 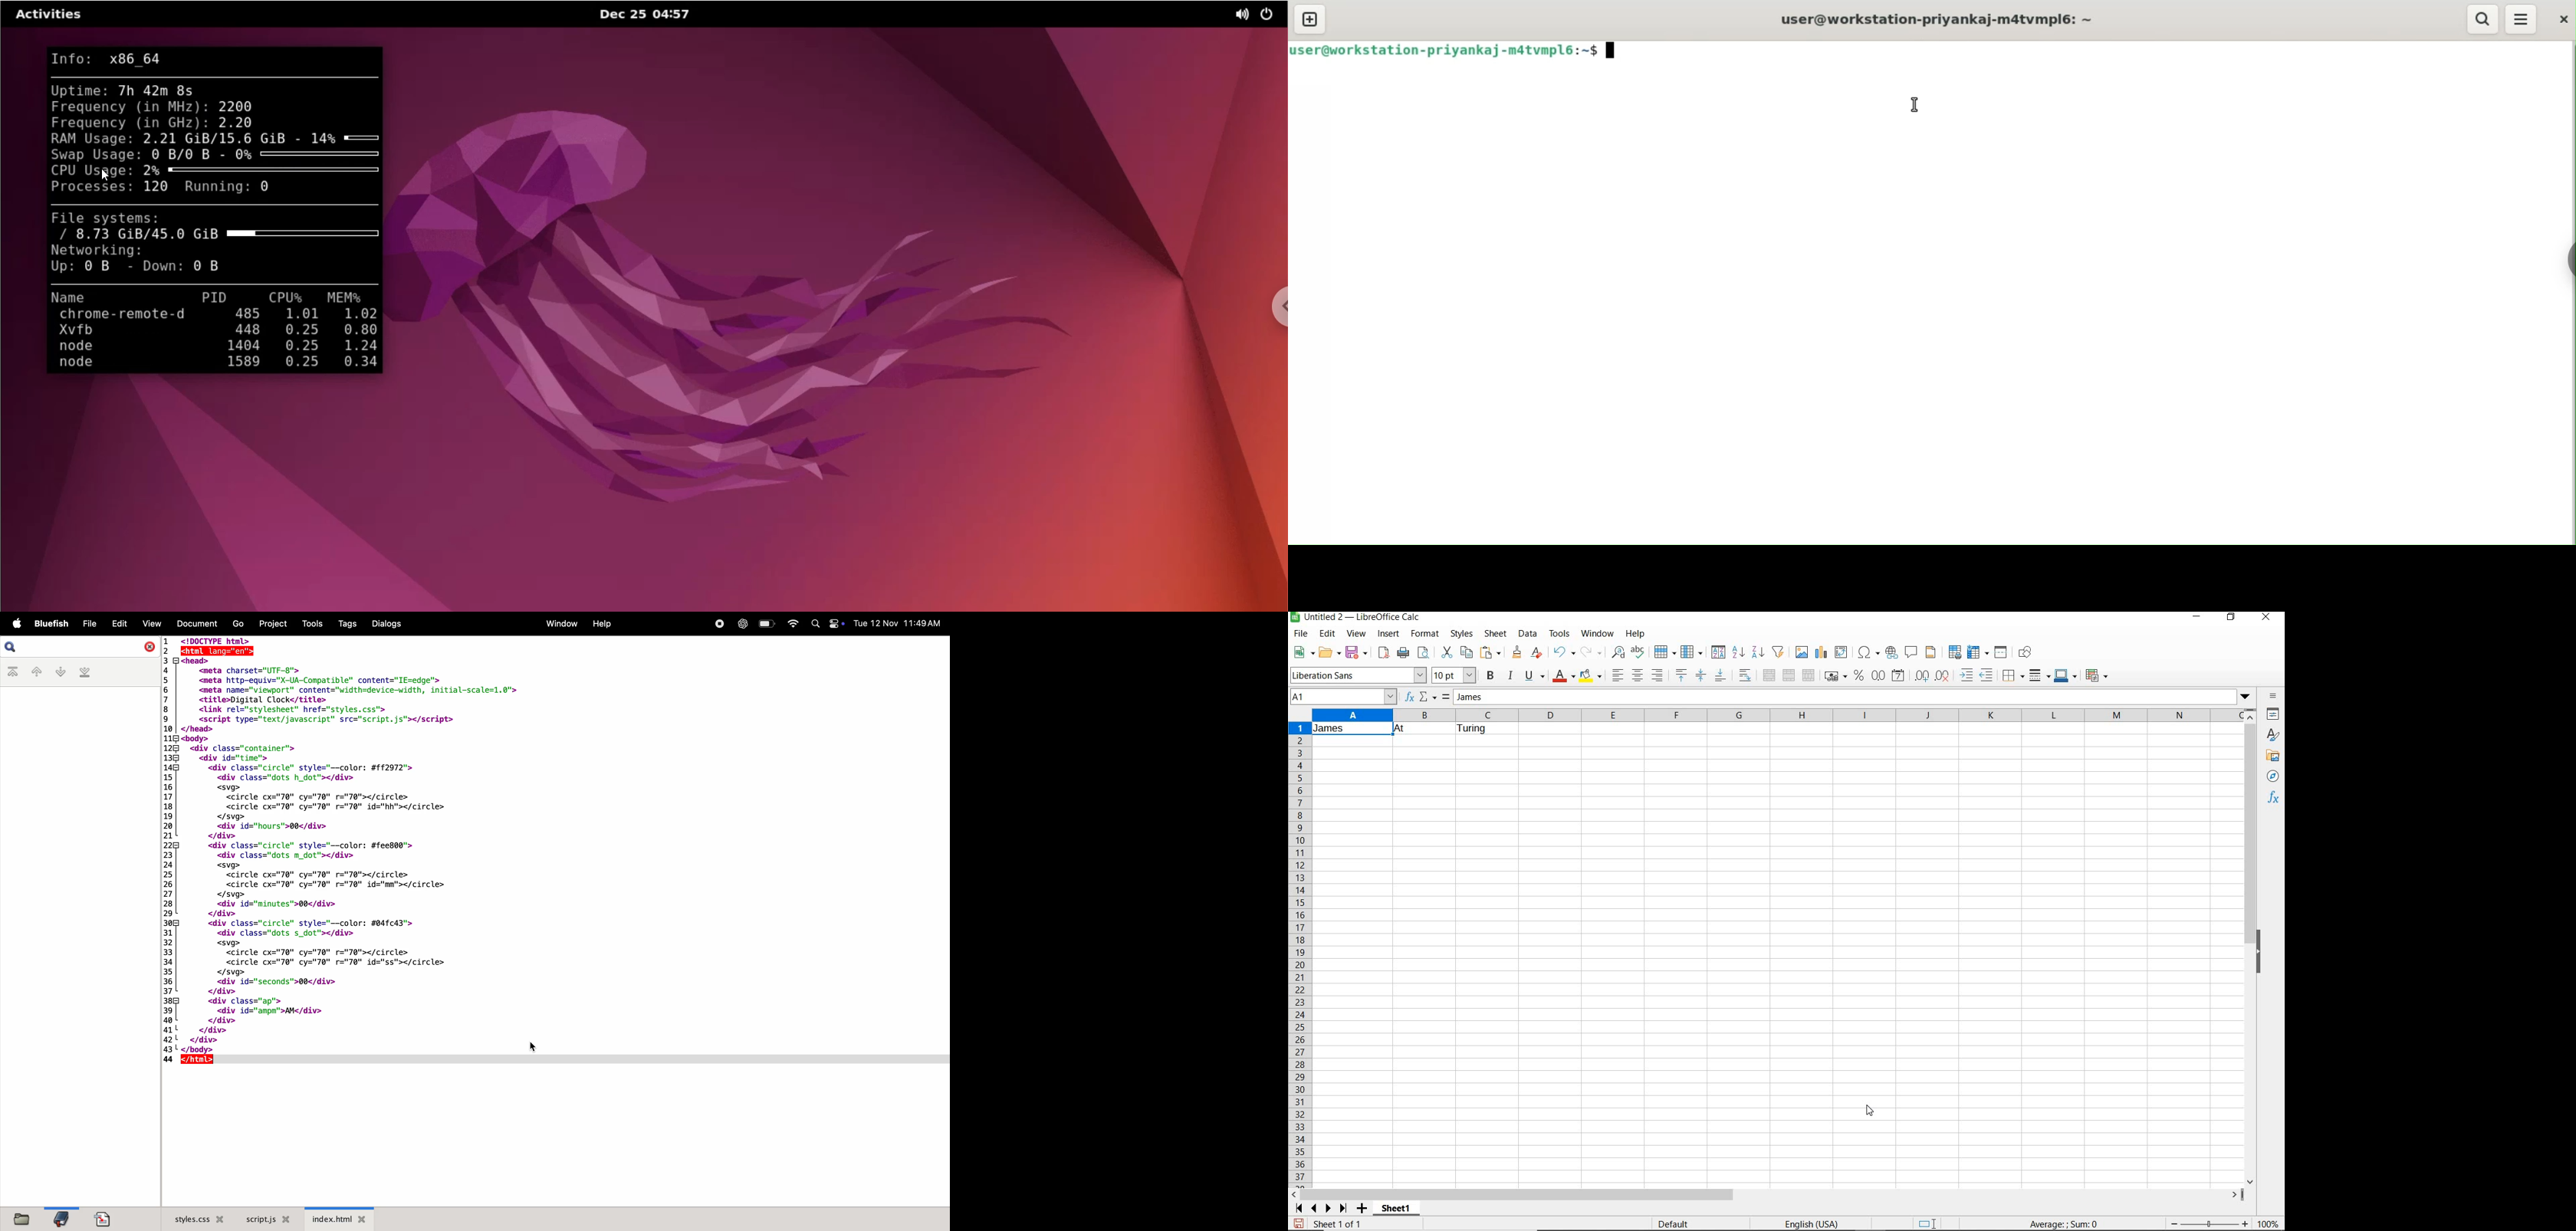 I want to click on underline, so click(x=1535, y=676).